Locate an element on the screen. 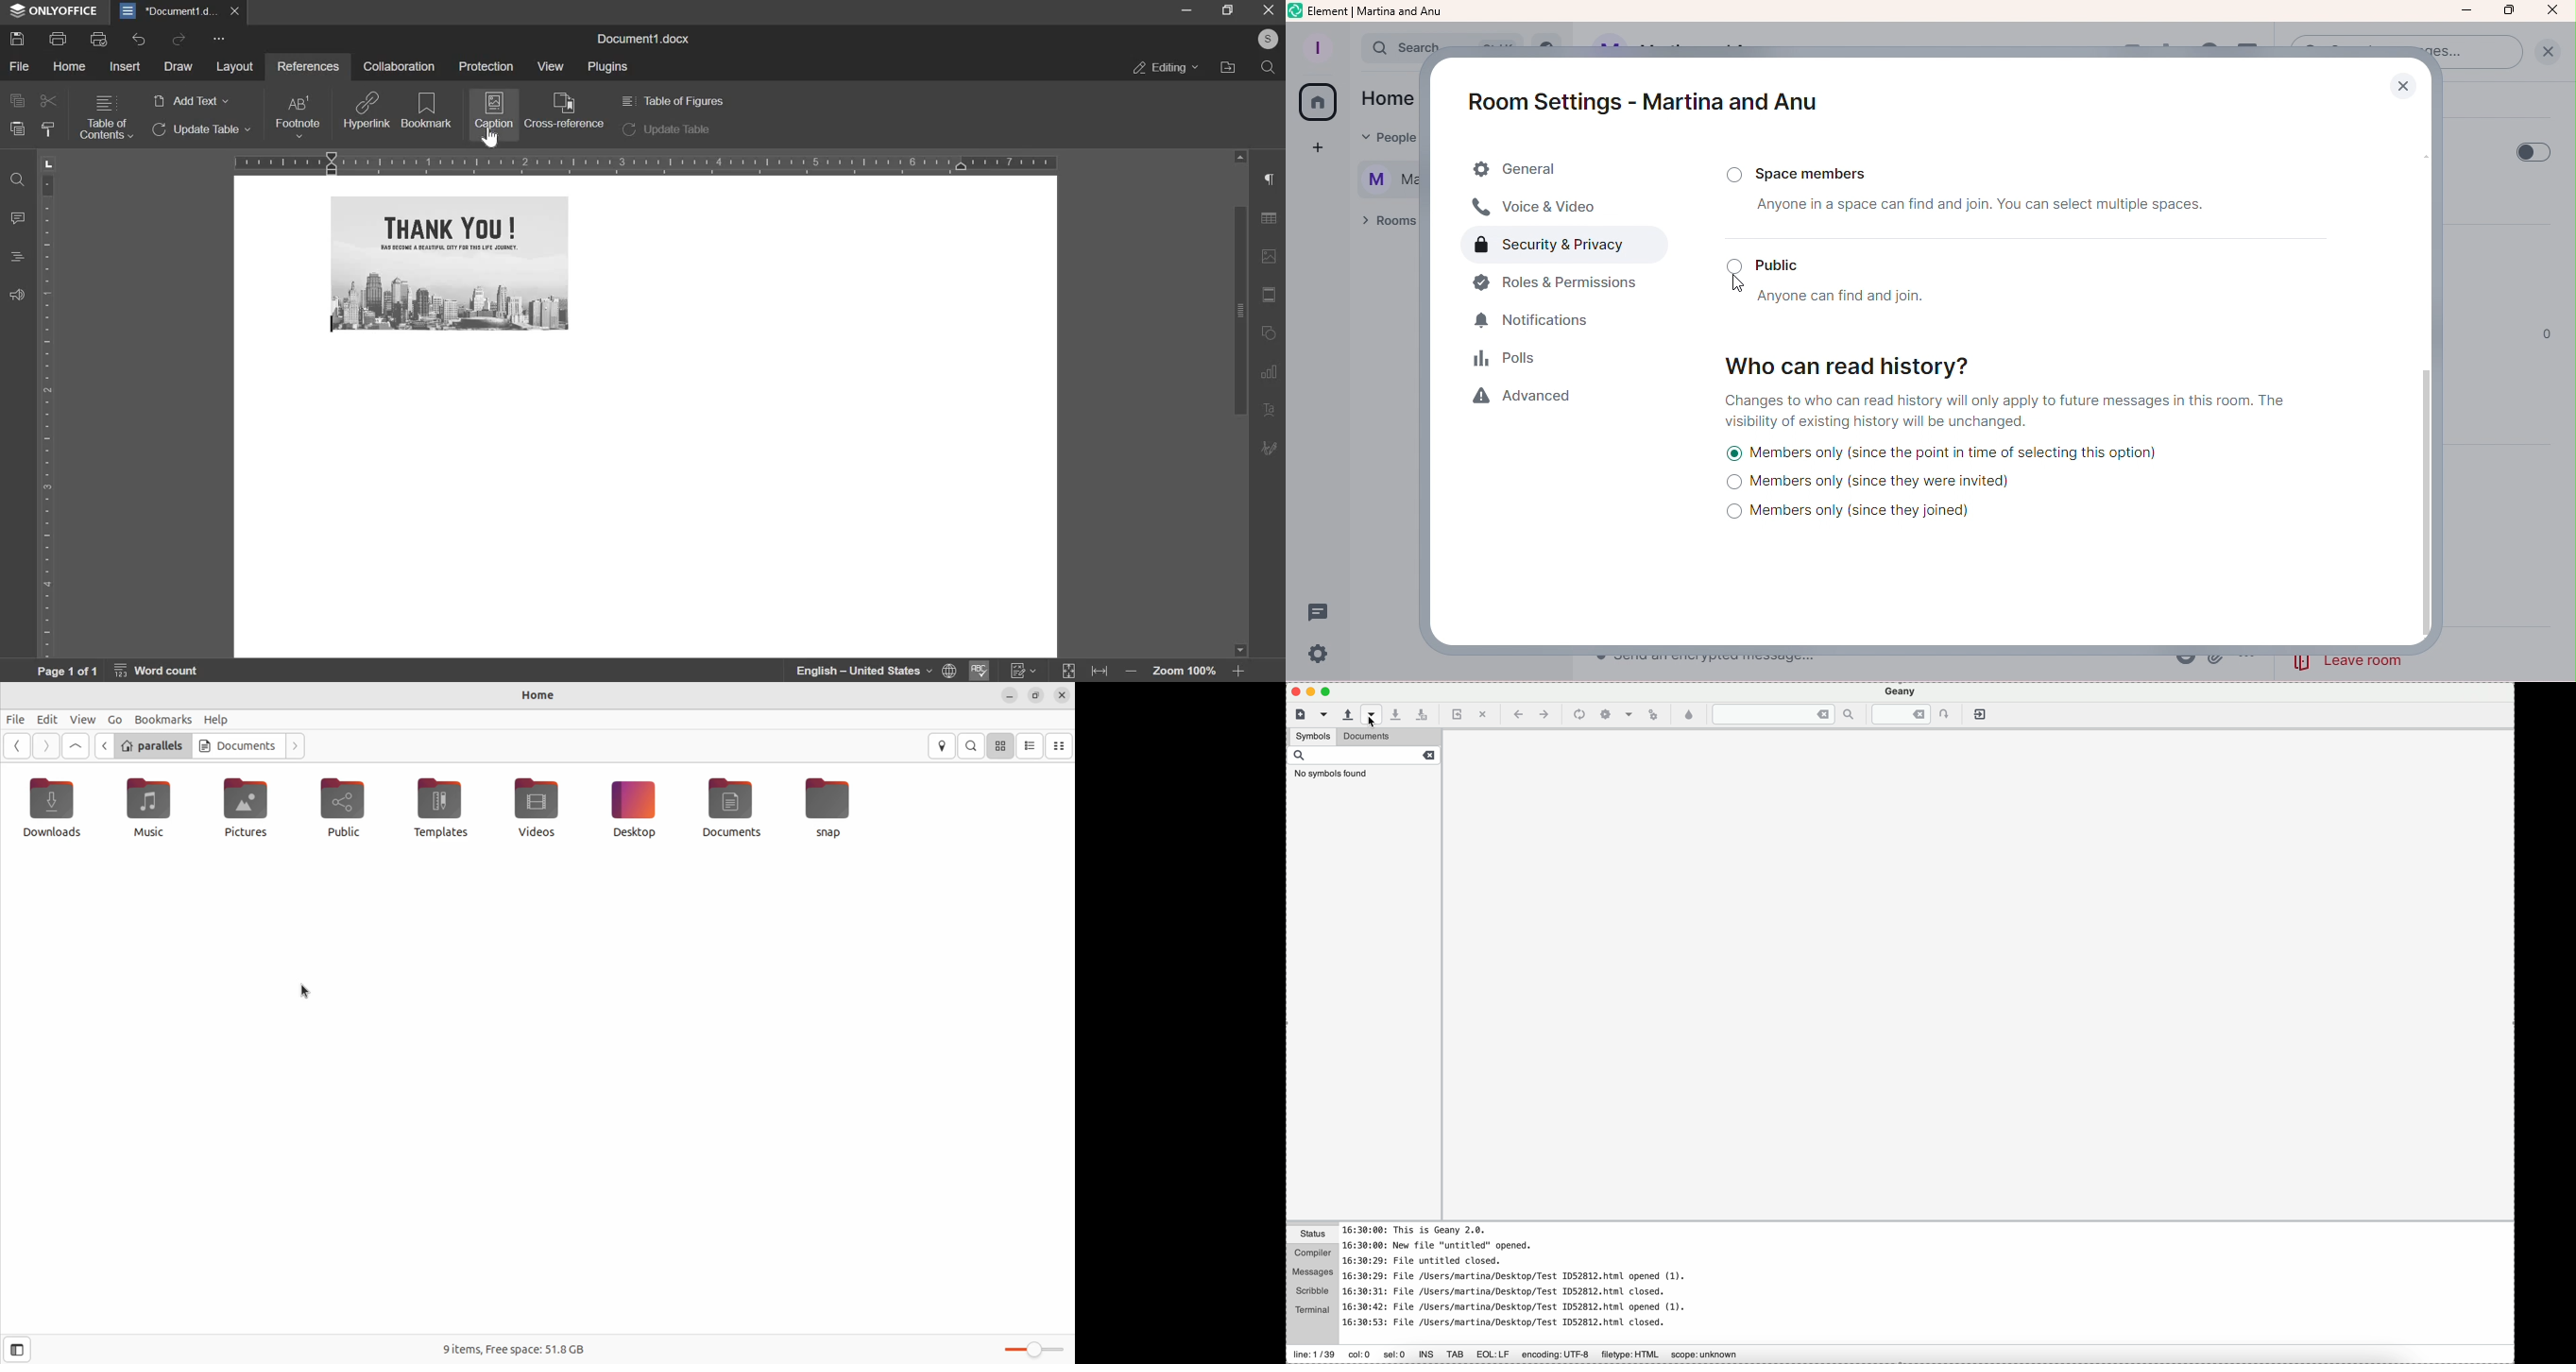 This screenshot has width=2576, height=1372. language is located at coordinates (854, 671).